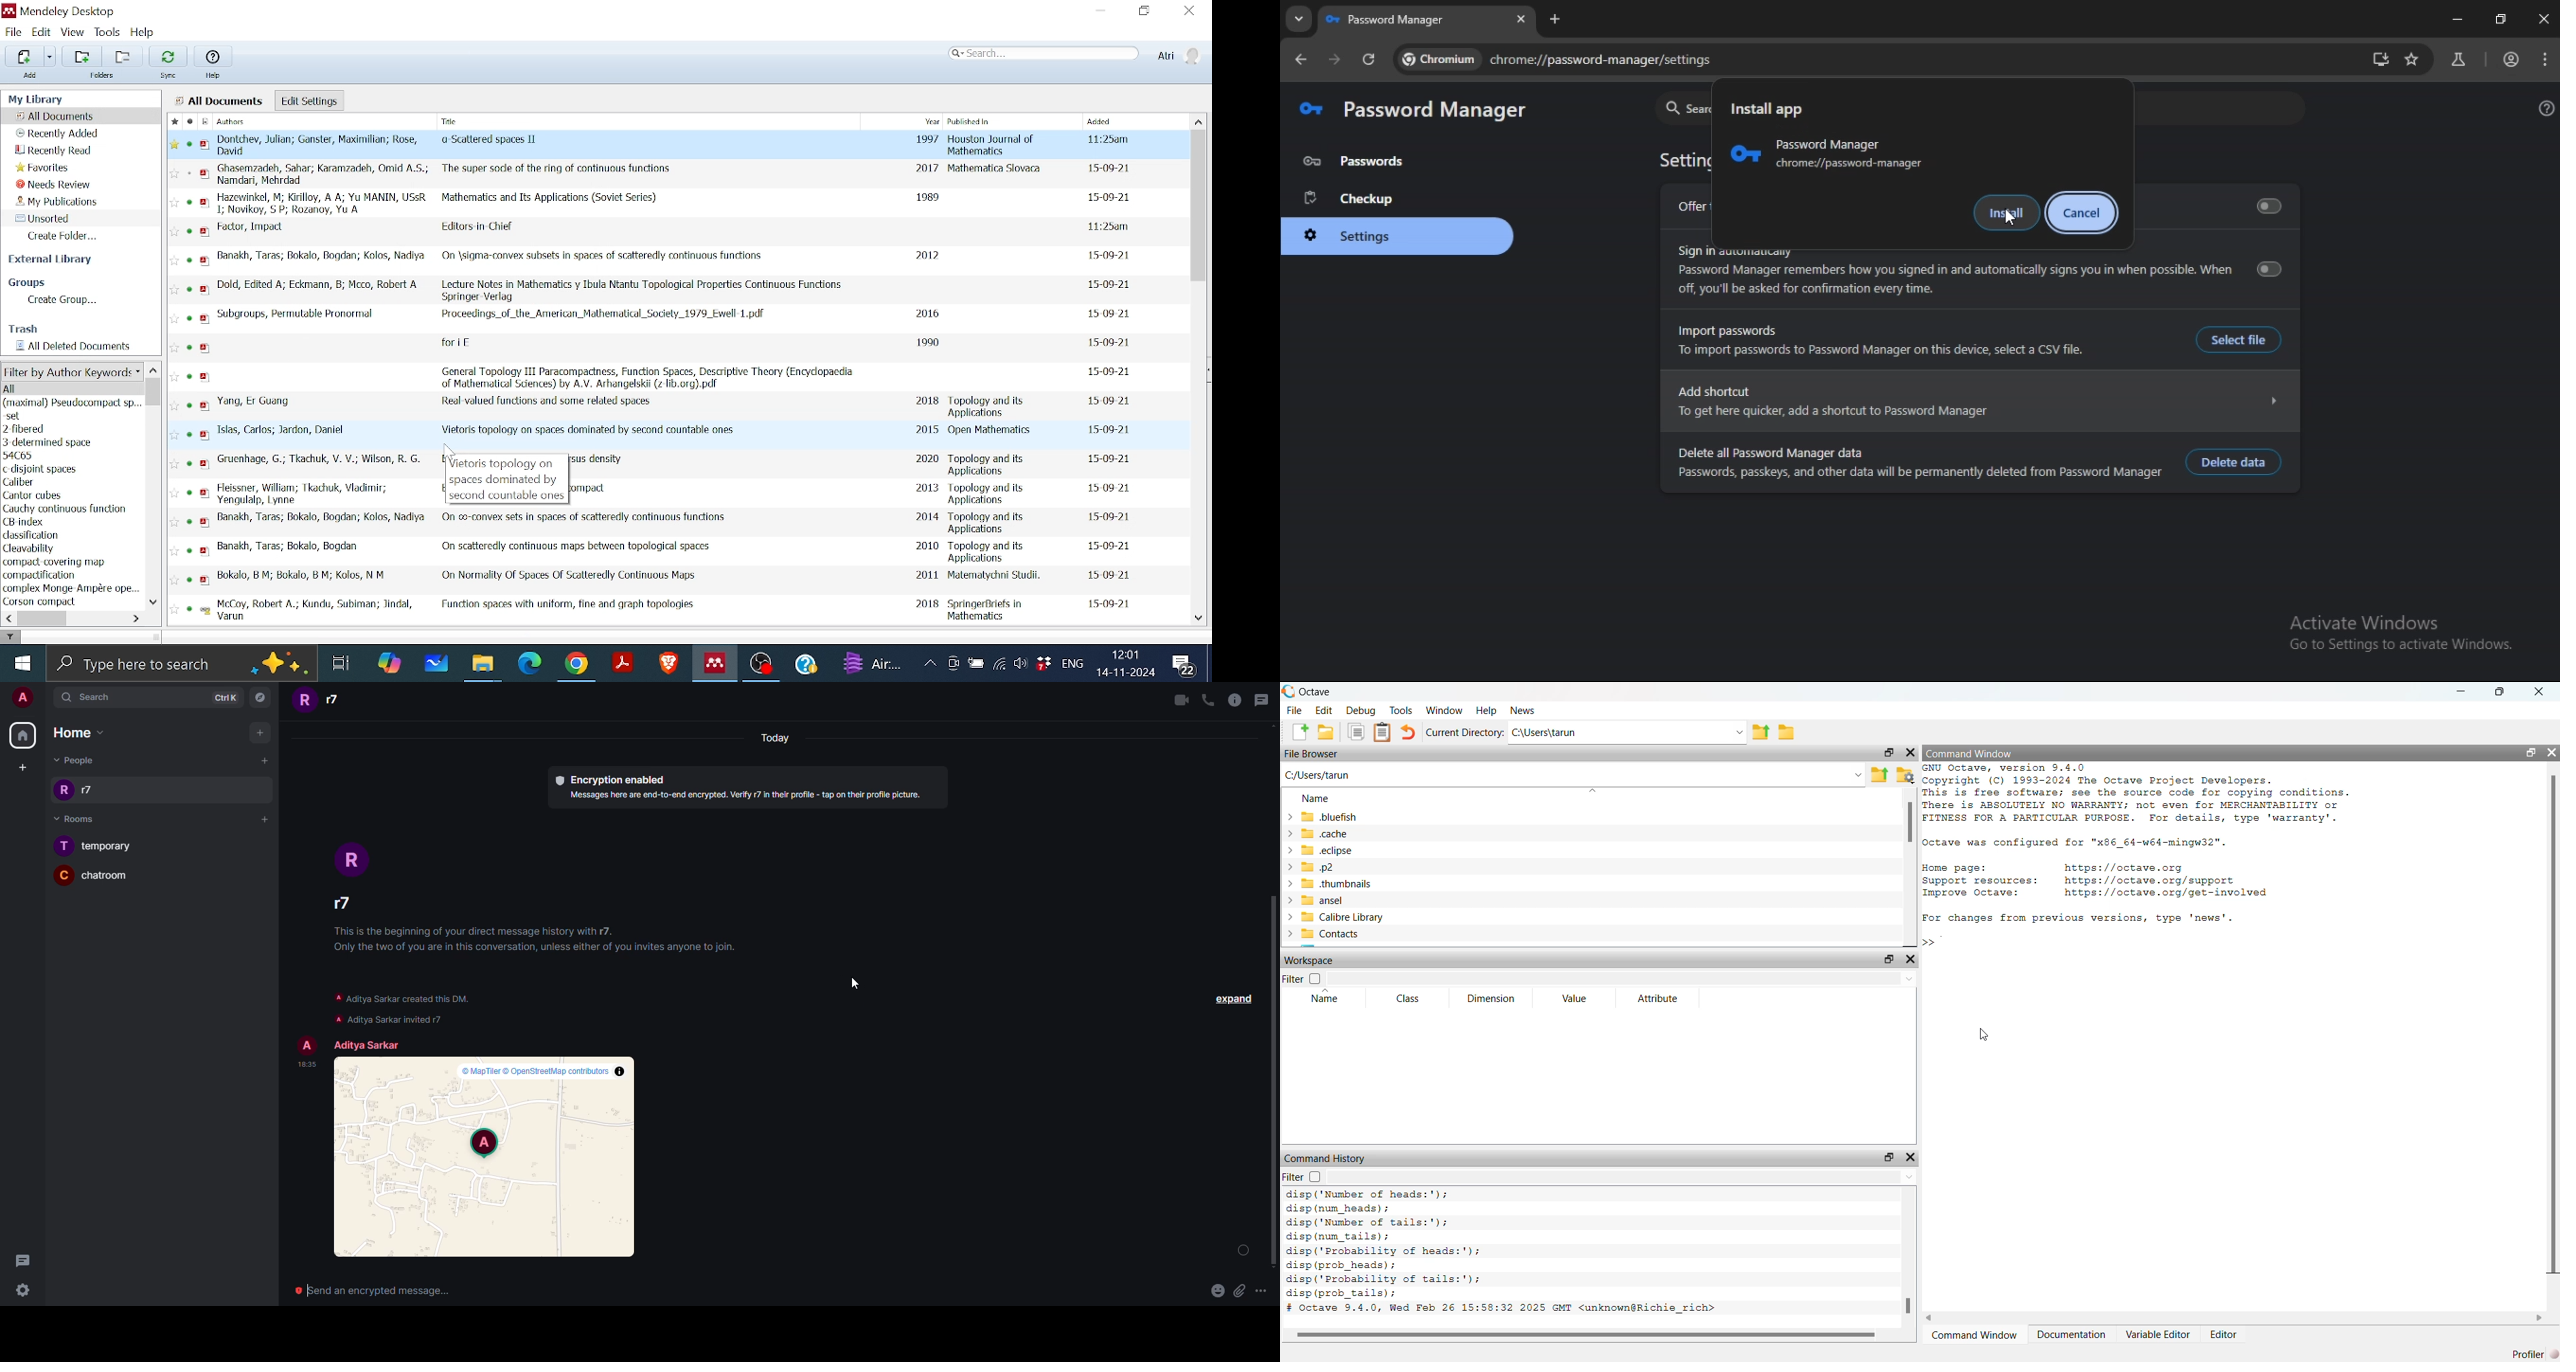 The height and width of the screenshot is (1372, 2576). Describe the element at coordinates (29, 523) in the screenshot. I see `keyword` at that location.